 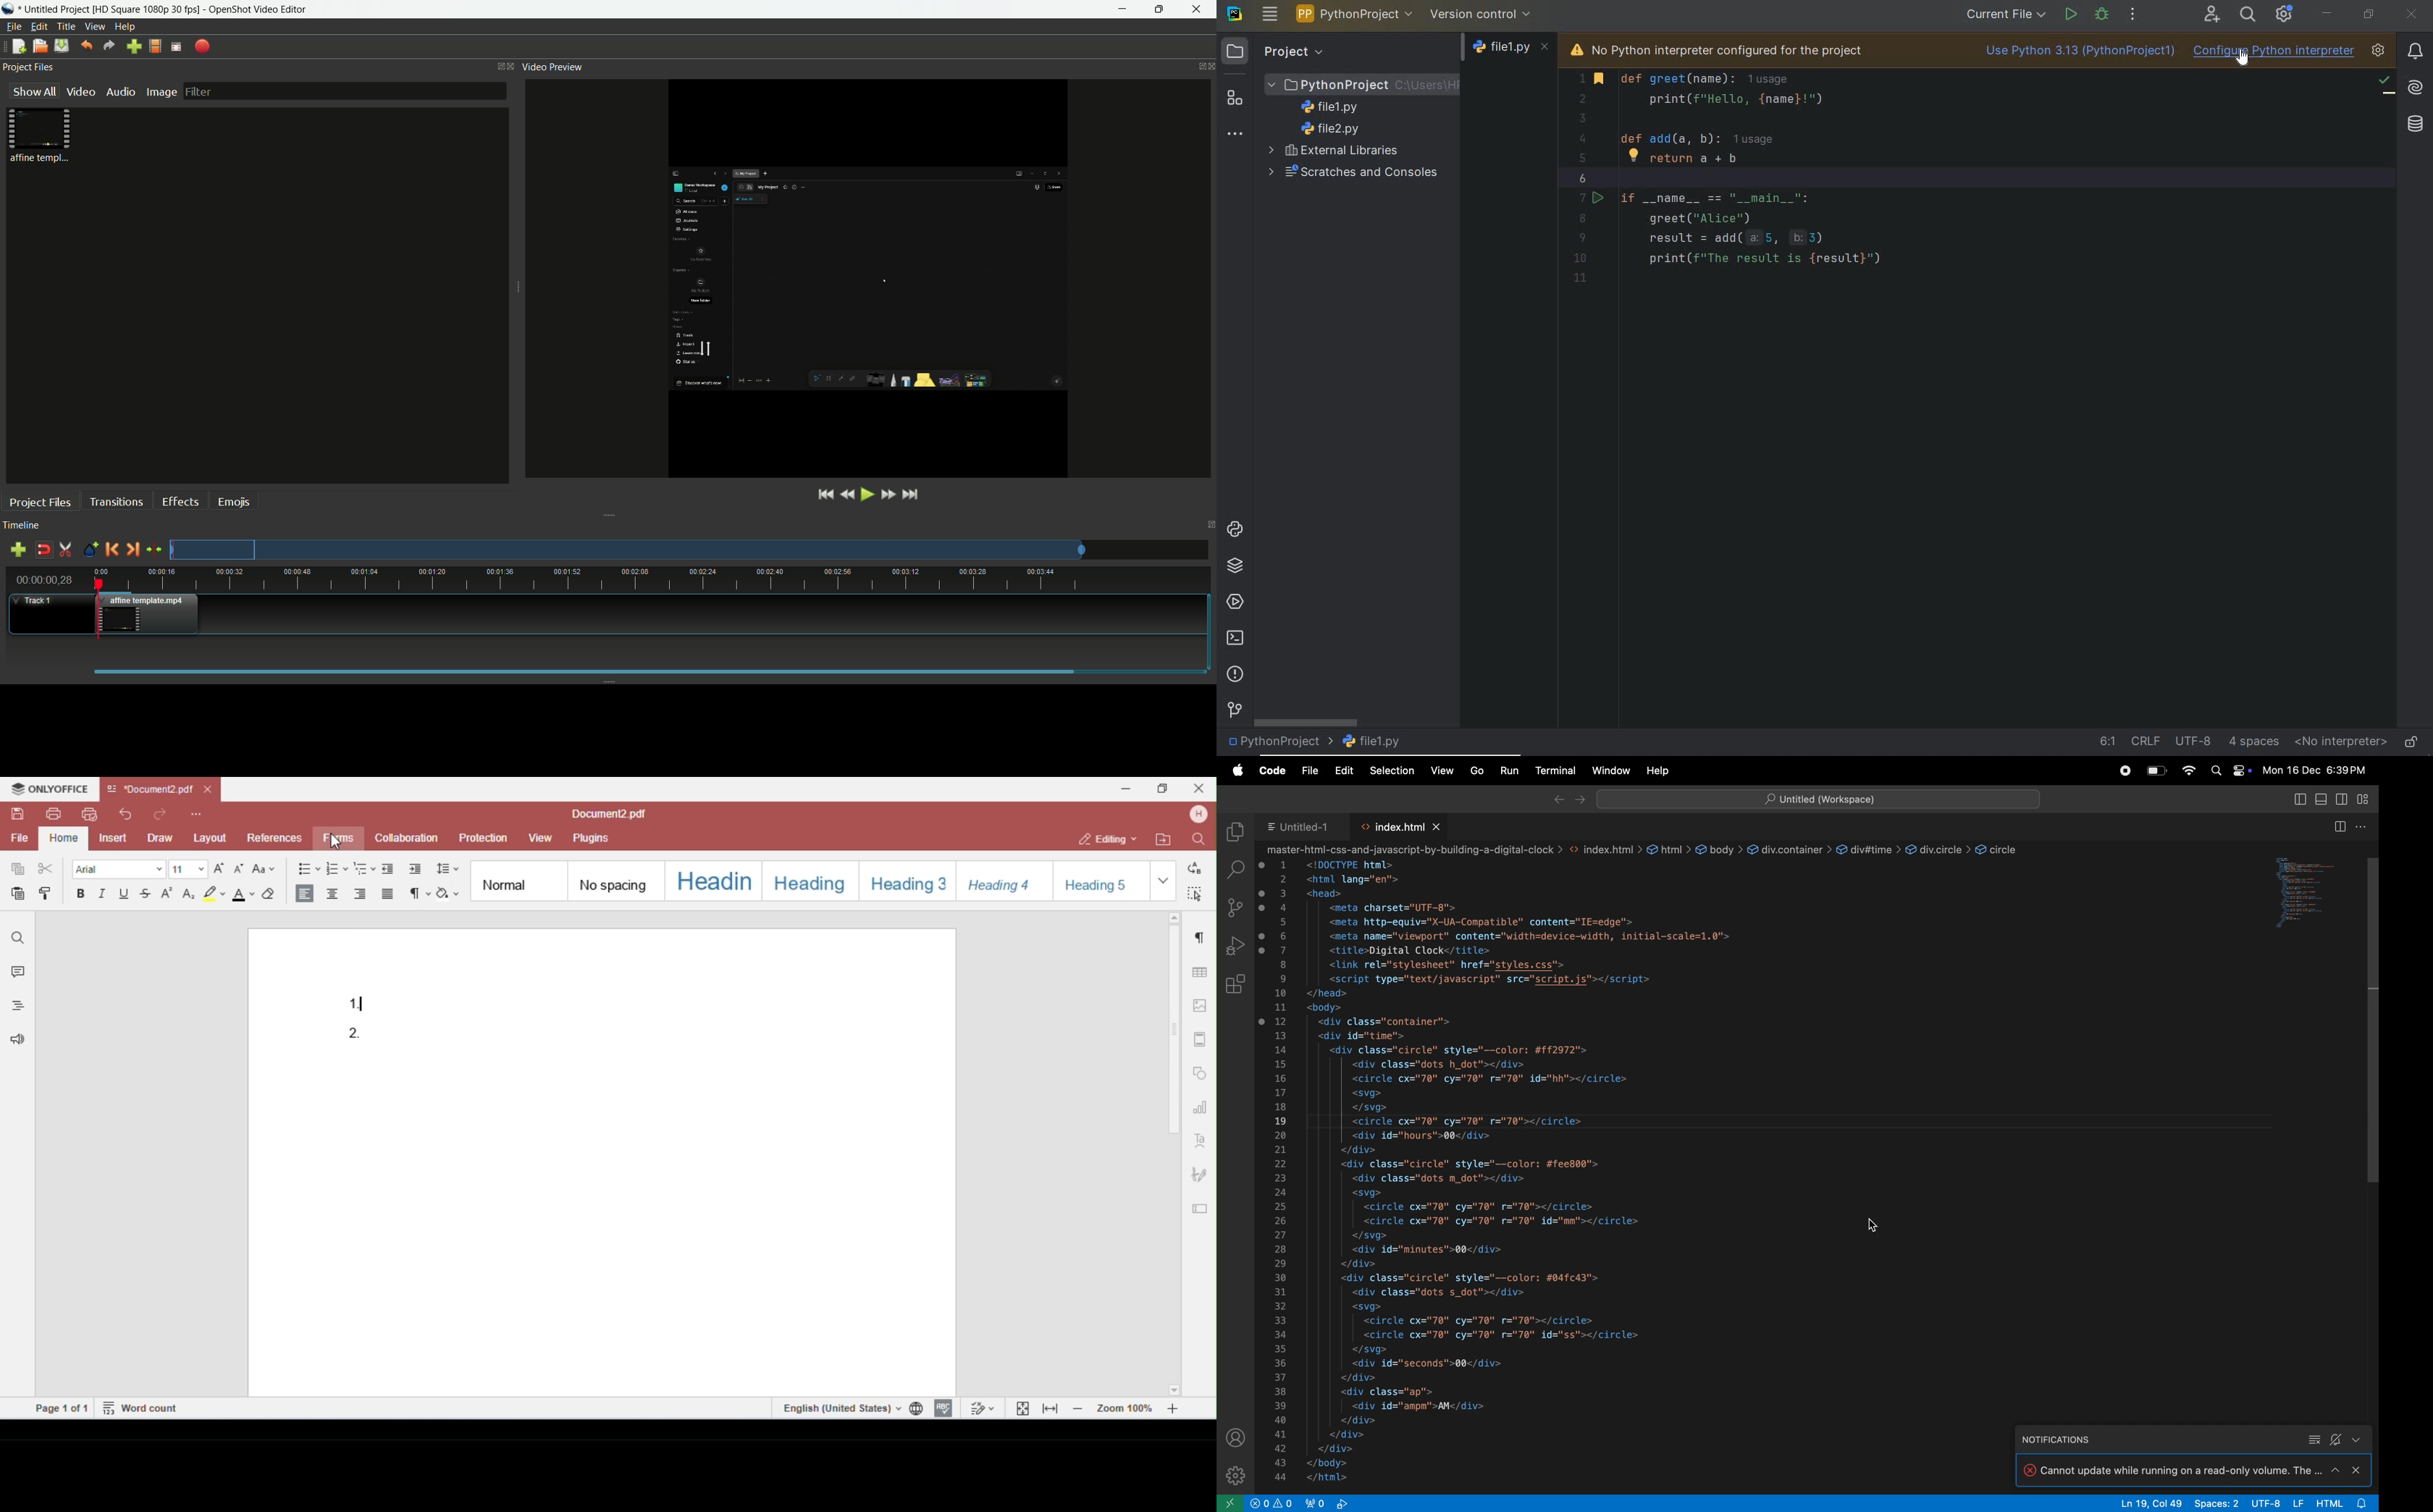 What do you see at coordinates (40, 46) in the screenshot?
I see `open file` at bounding box center [40, 46].